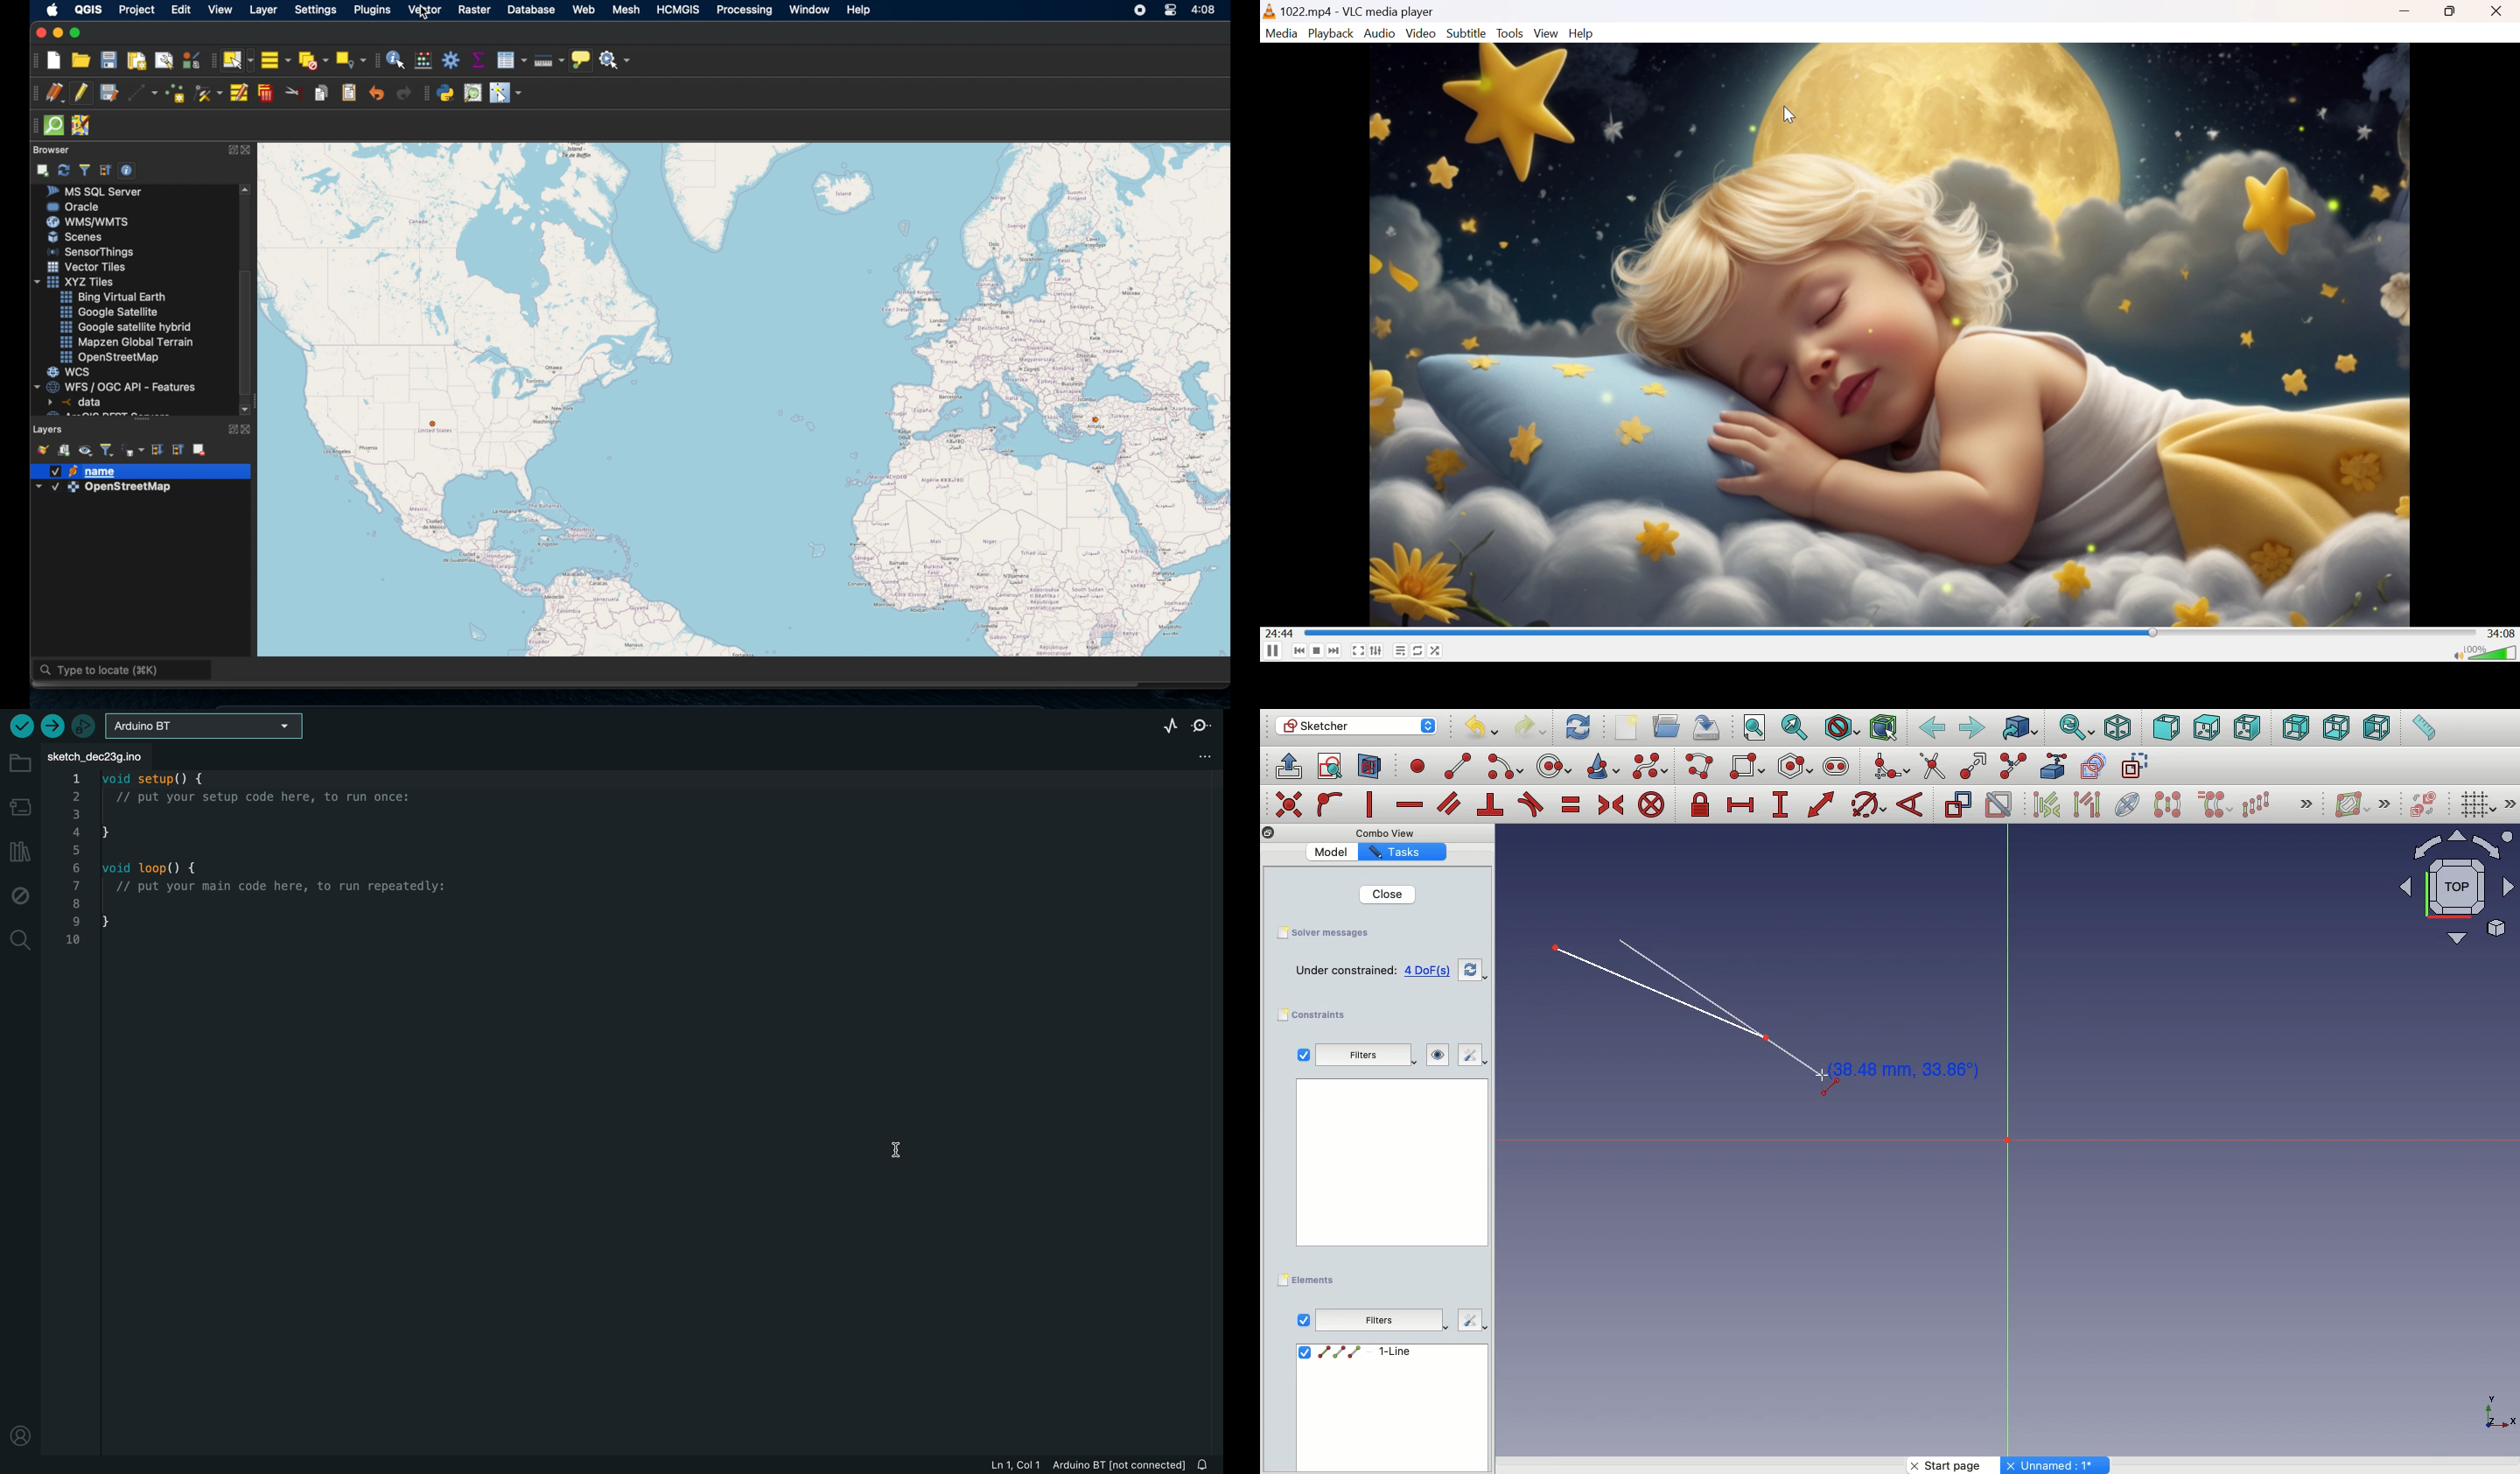 Image resolution: width=2520 pixels, height=1484 pixels. What do you see at coordinates (2502, 632) in the screenshot?
I see `34:08` at bounding box center [2502, 632].